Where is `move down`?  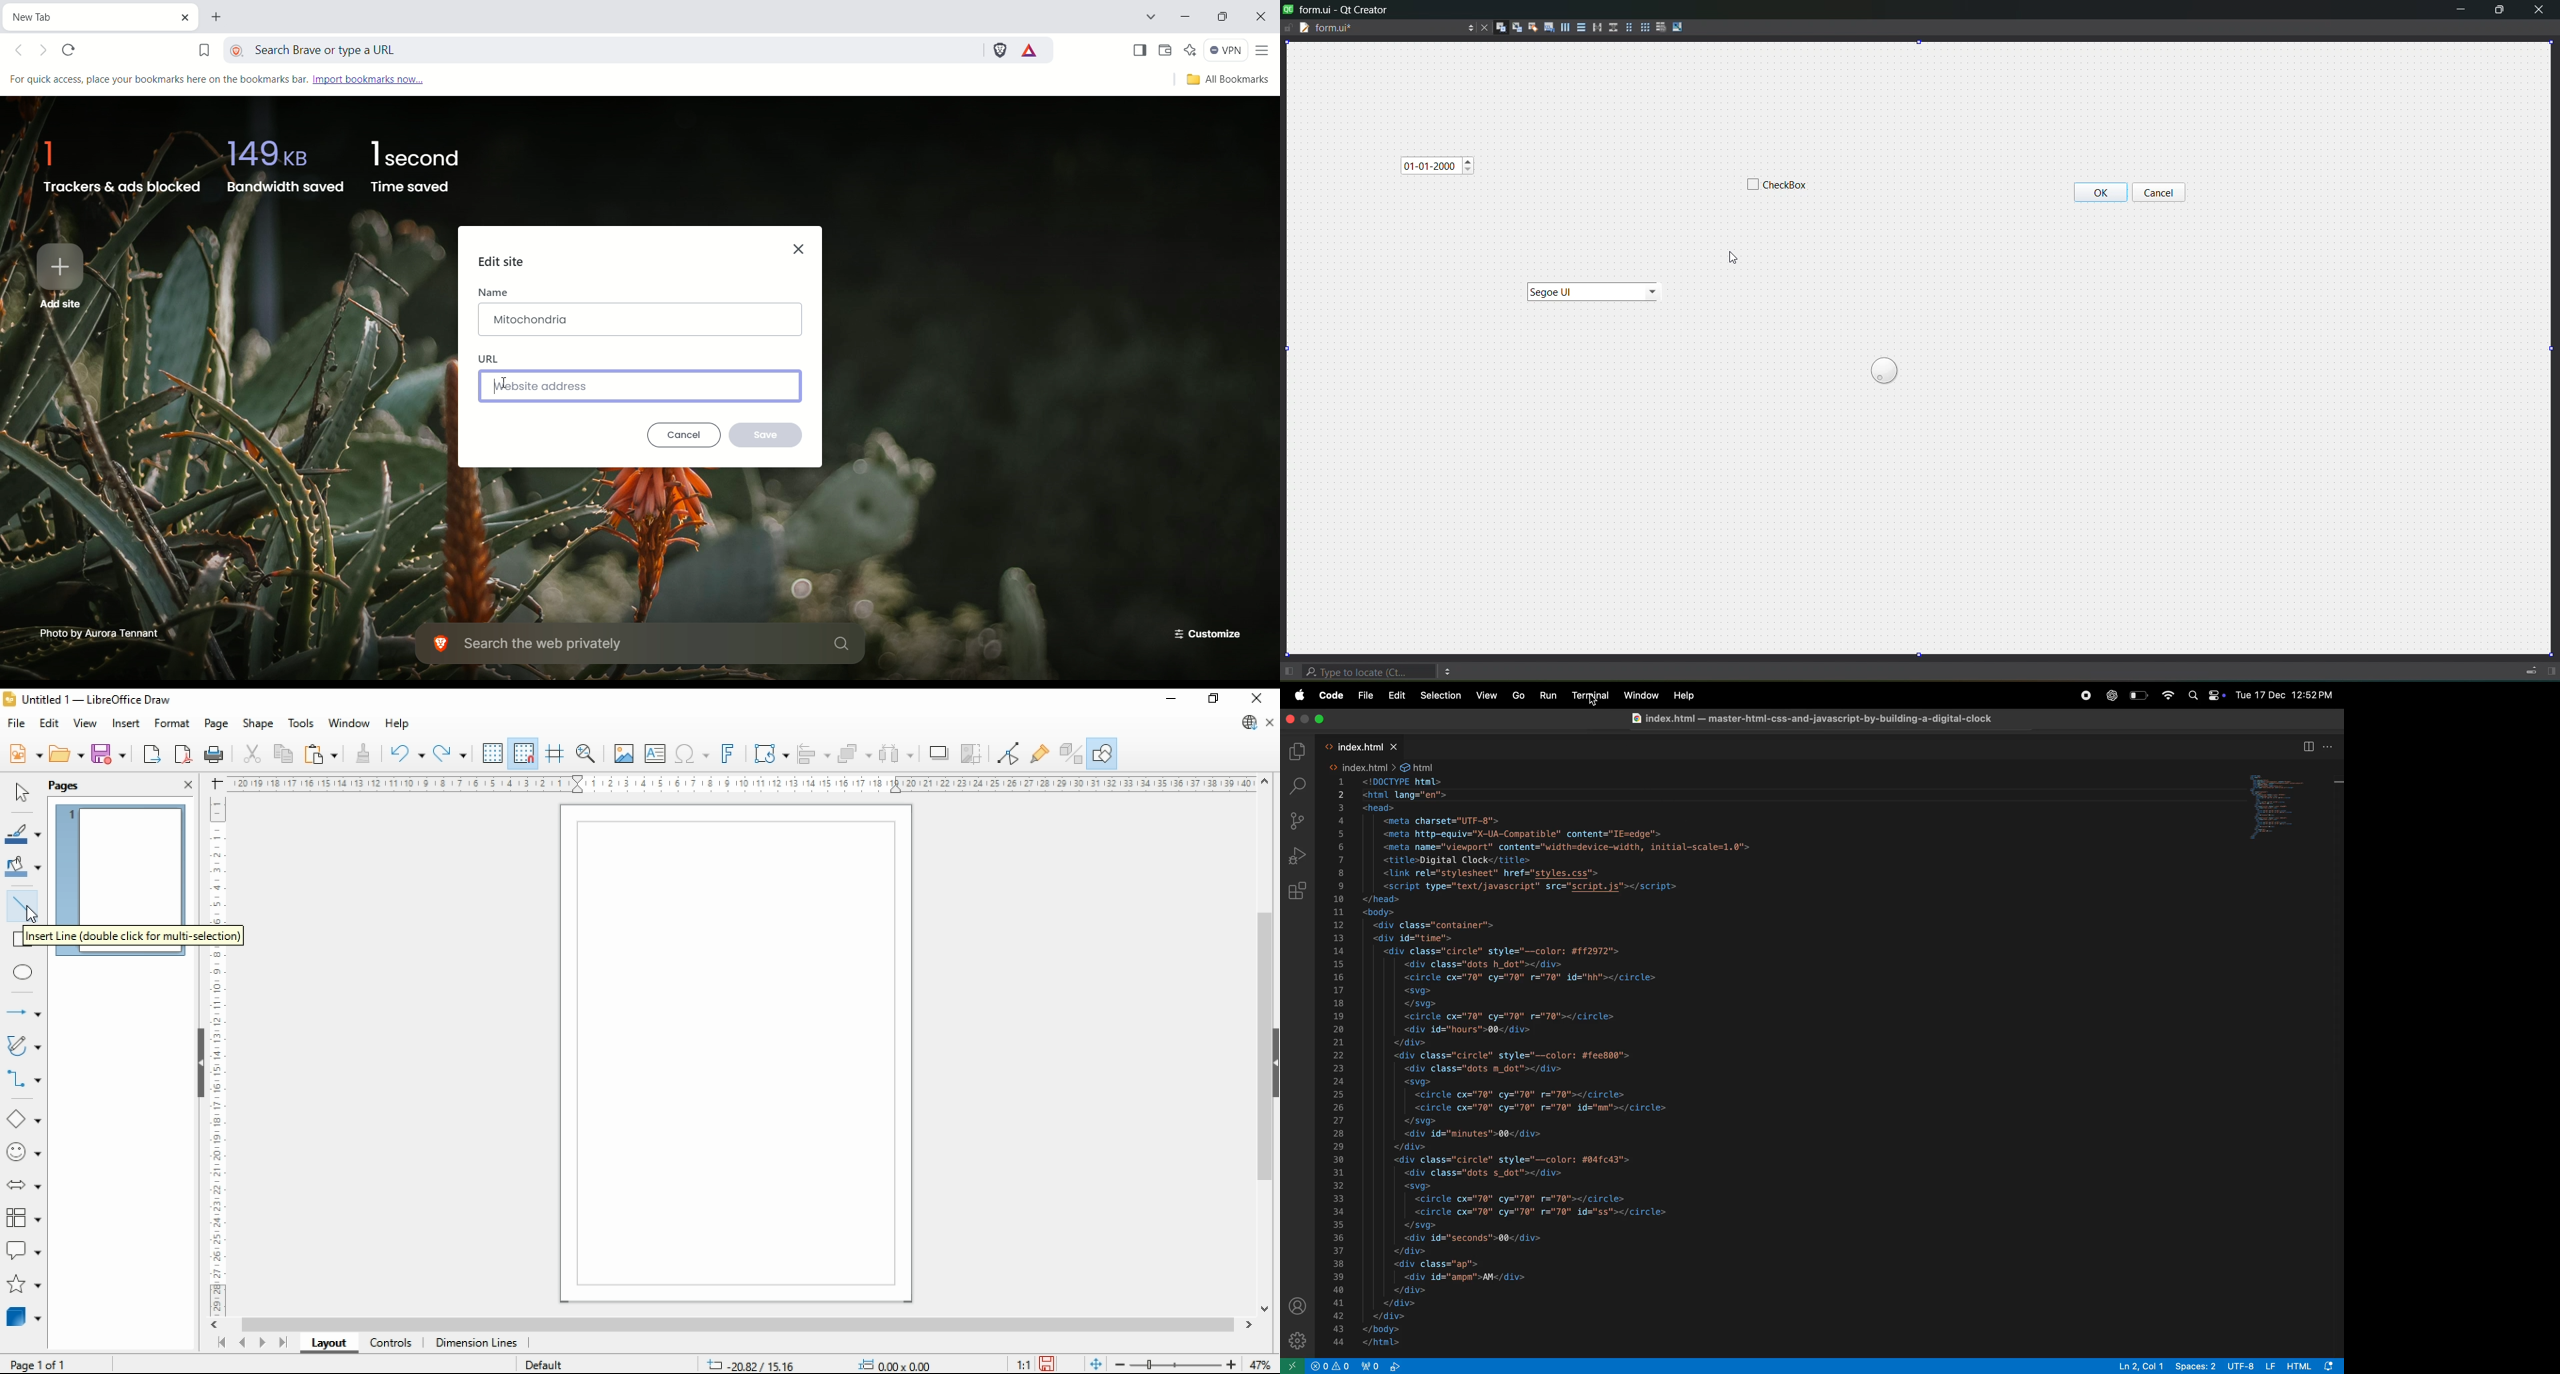
move down is located at coordinates (1265, 1311).